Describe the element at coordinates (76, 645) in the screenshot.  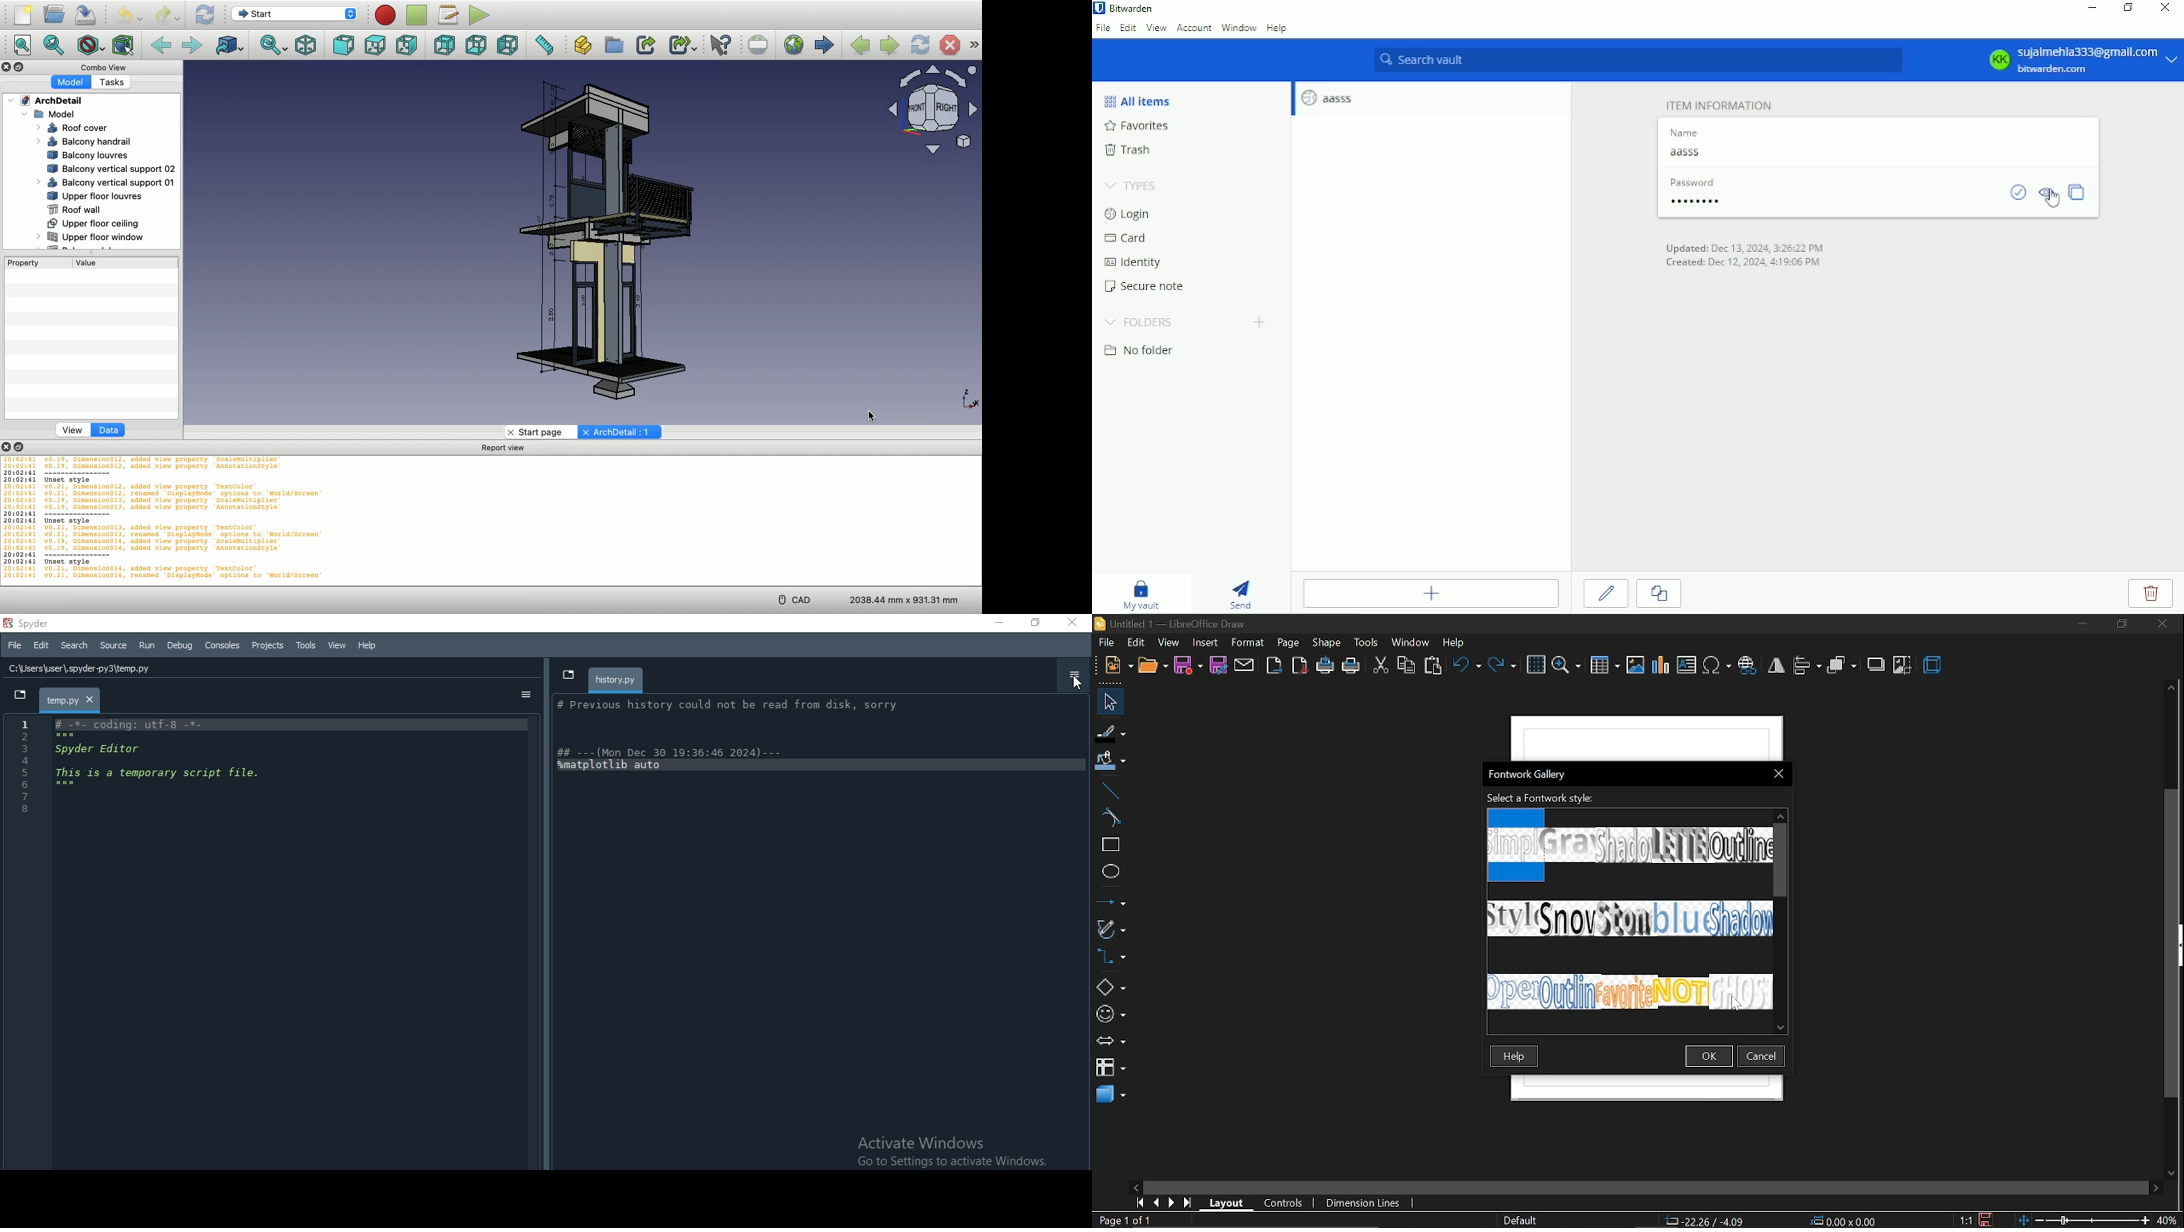
I see `Search` at that location.